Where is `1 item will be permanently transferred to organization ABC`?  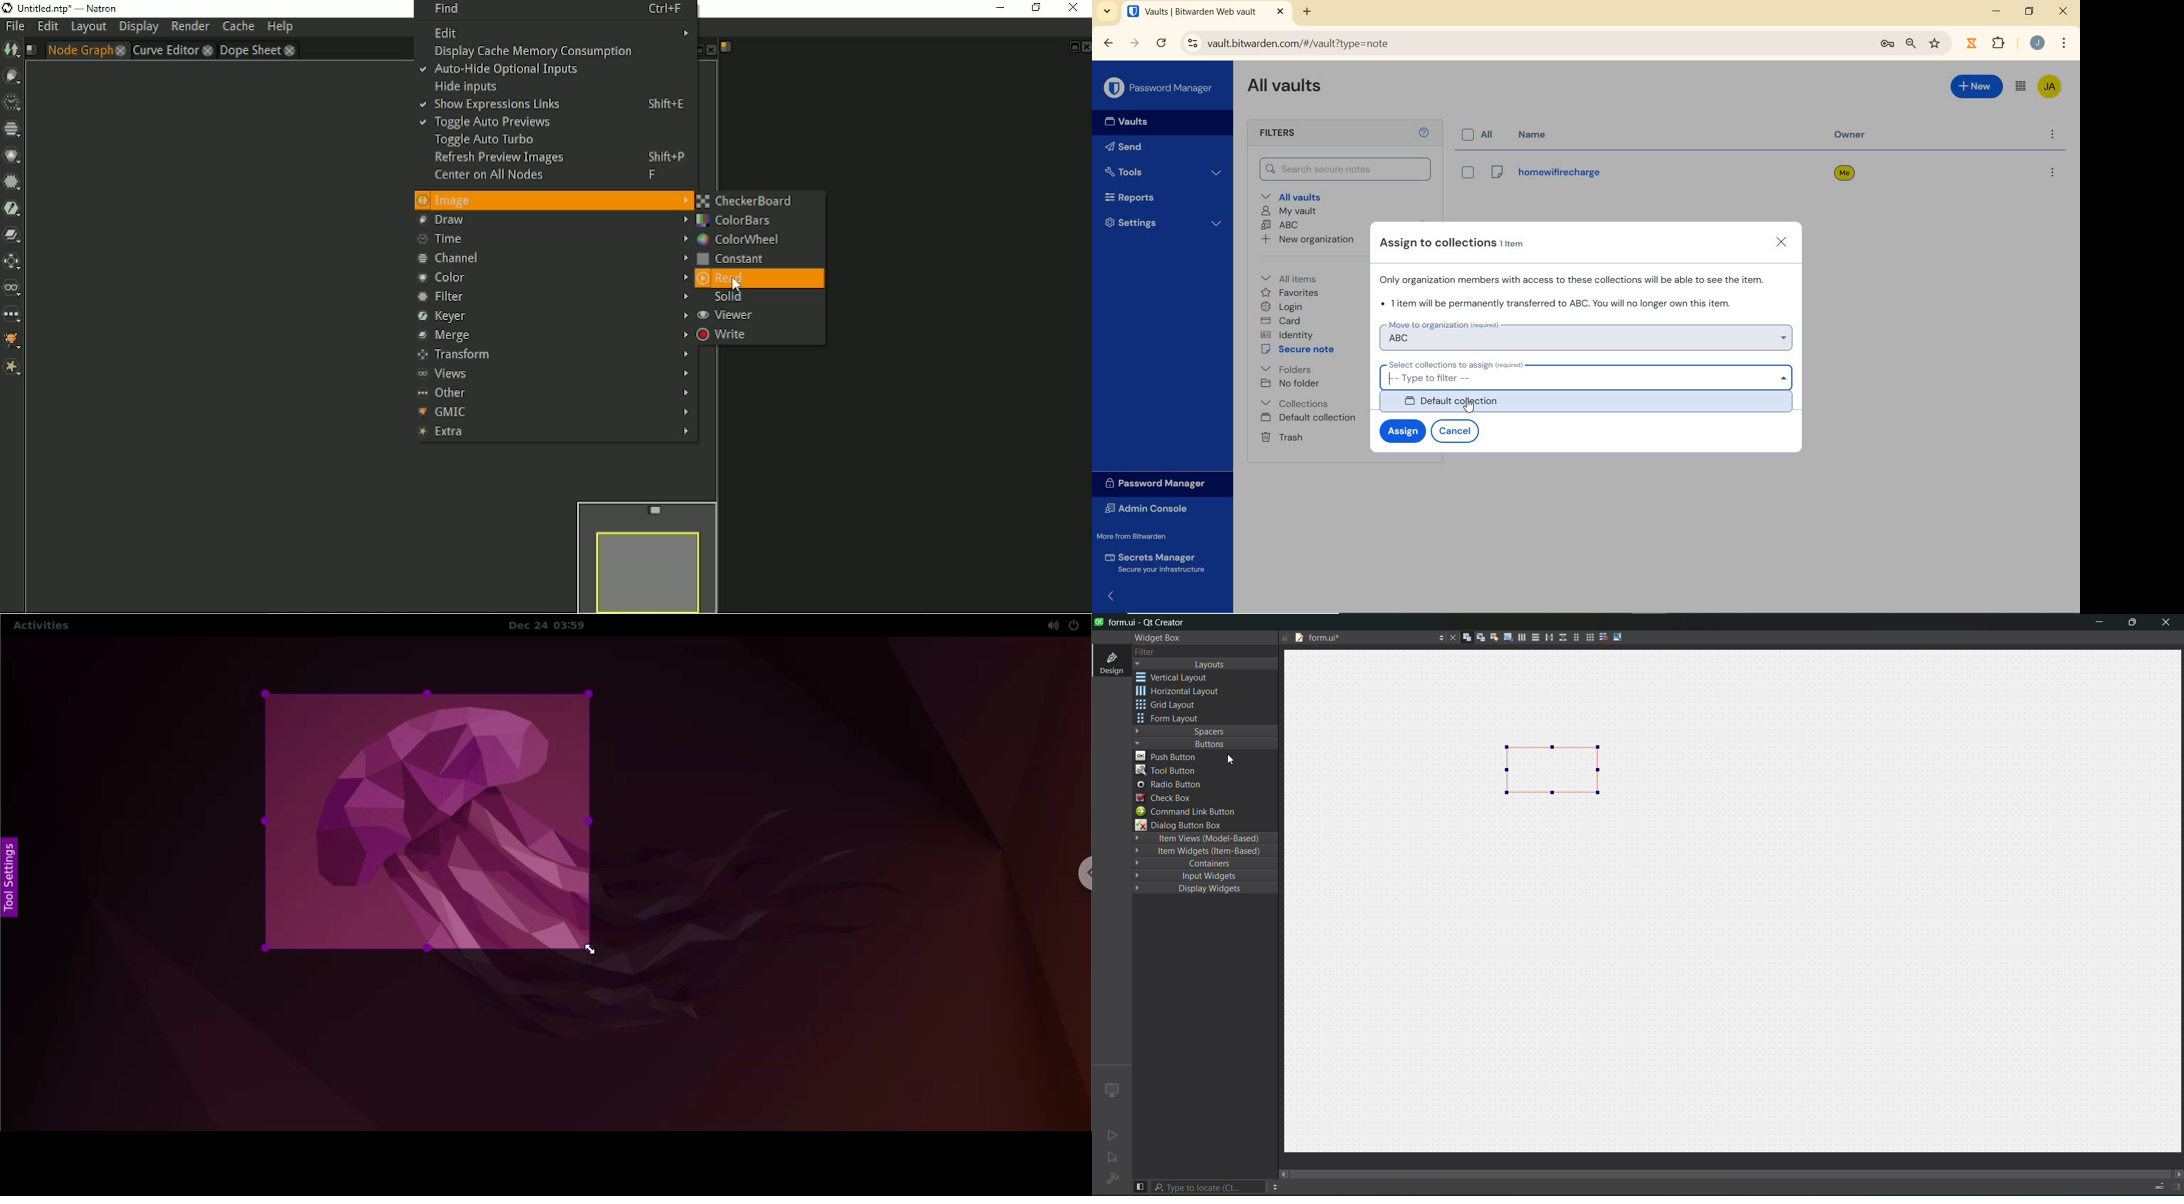 1 item will be permanently transferred to organization ABC is located at coordinates (1560, 303).